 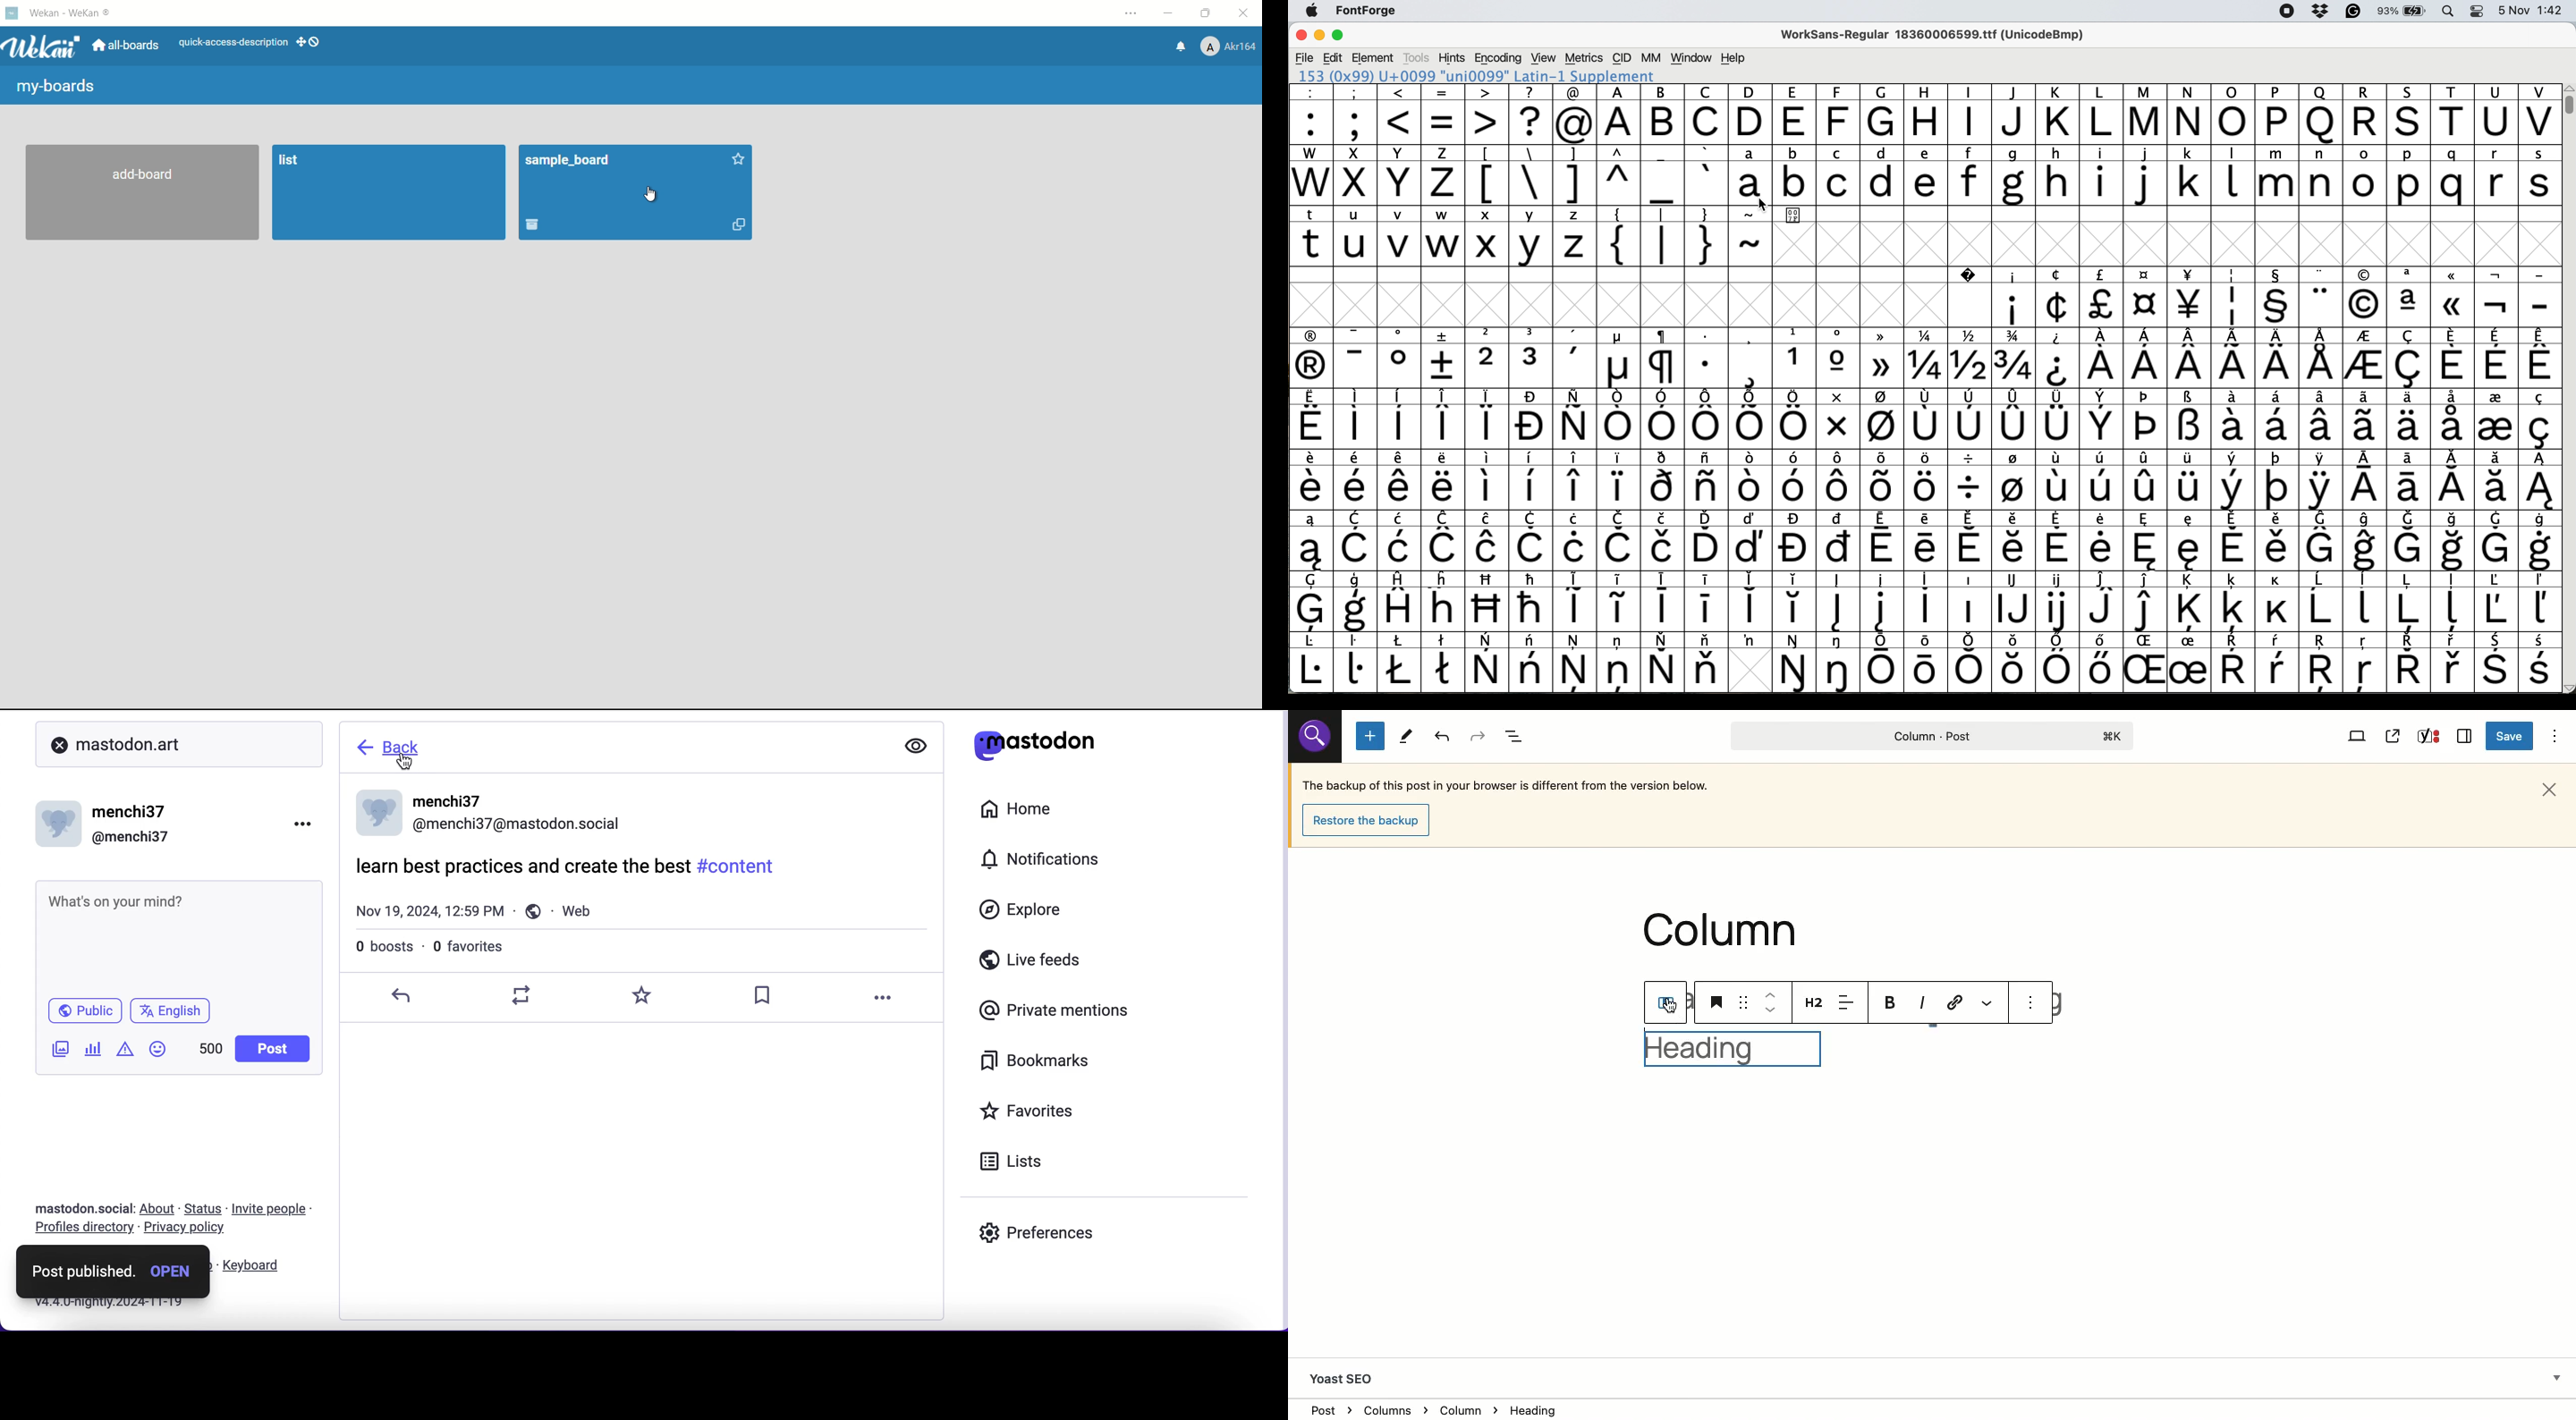 I want to click on symbol, so click(x=1400, y=480).